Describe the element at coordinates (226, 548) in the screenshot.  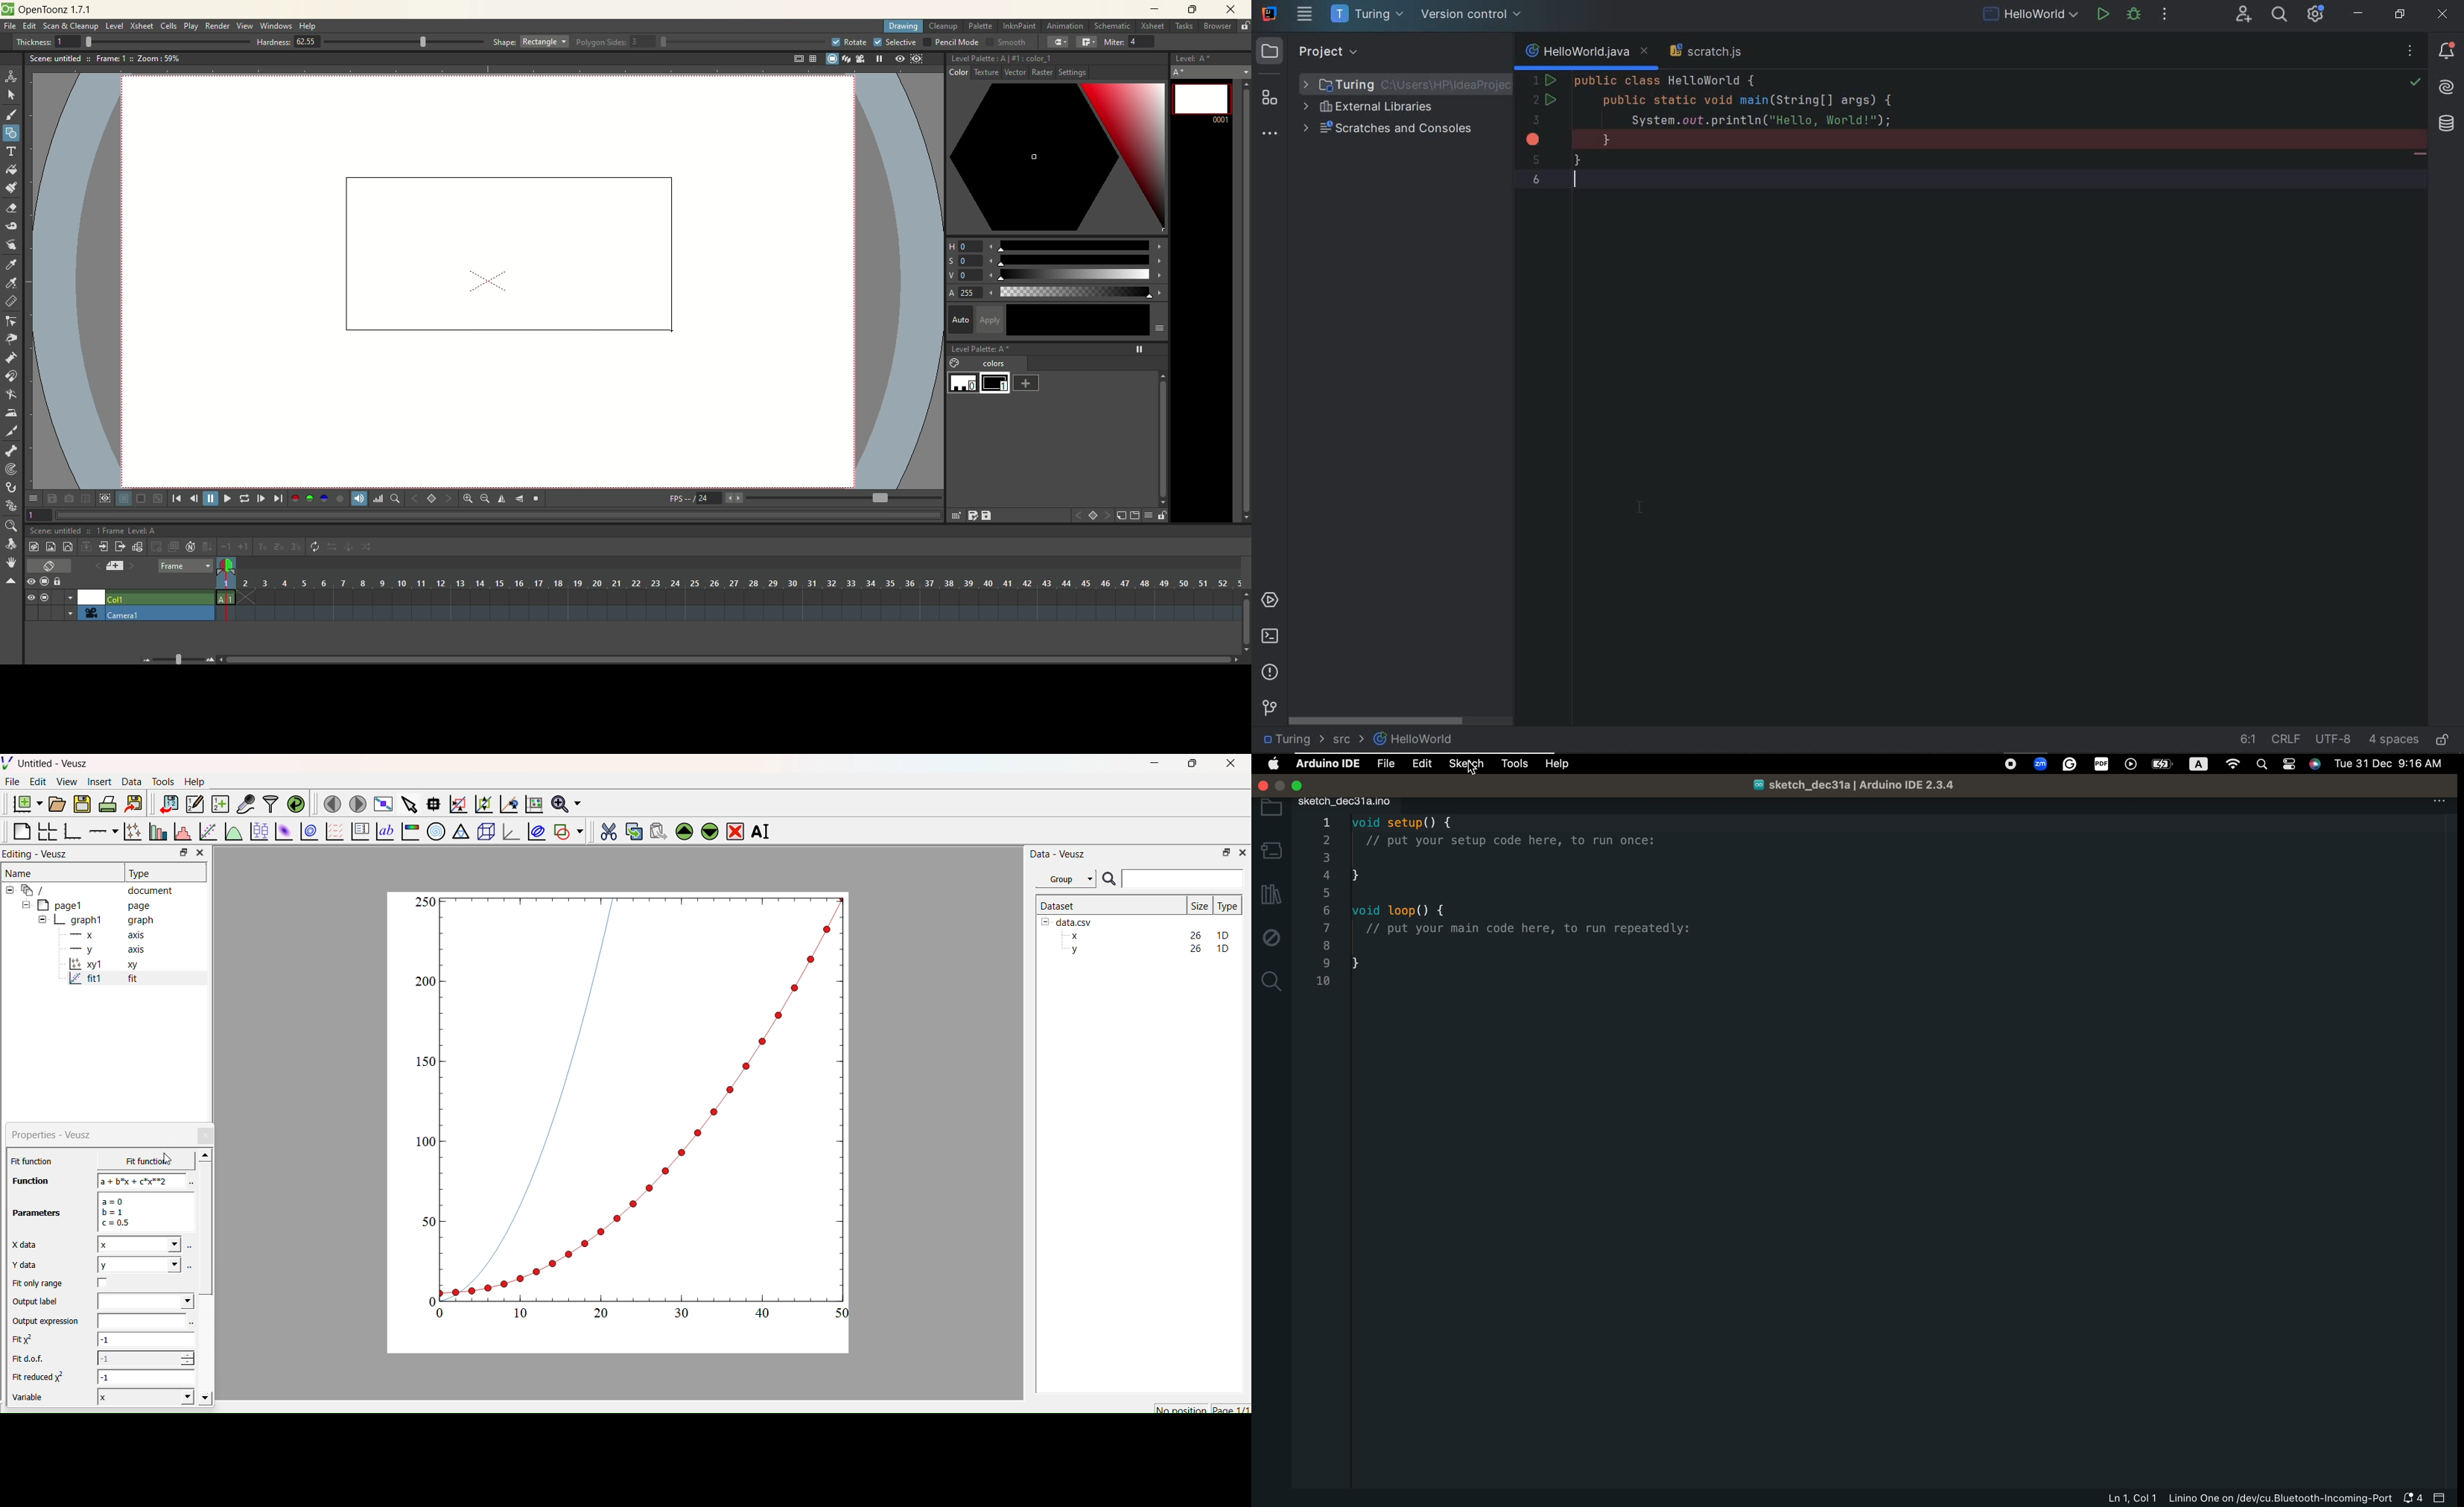
I see `decrease step` at that location.